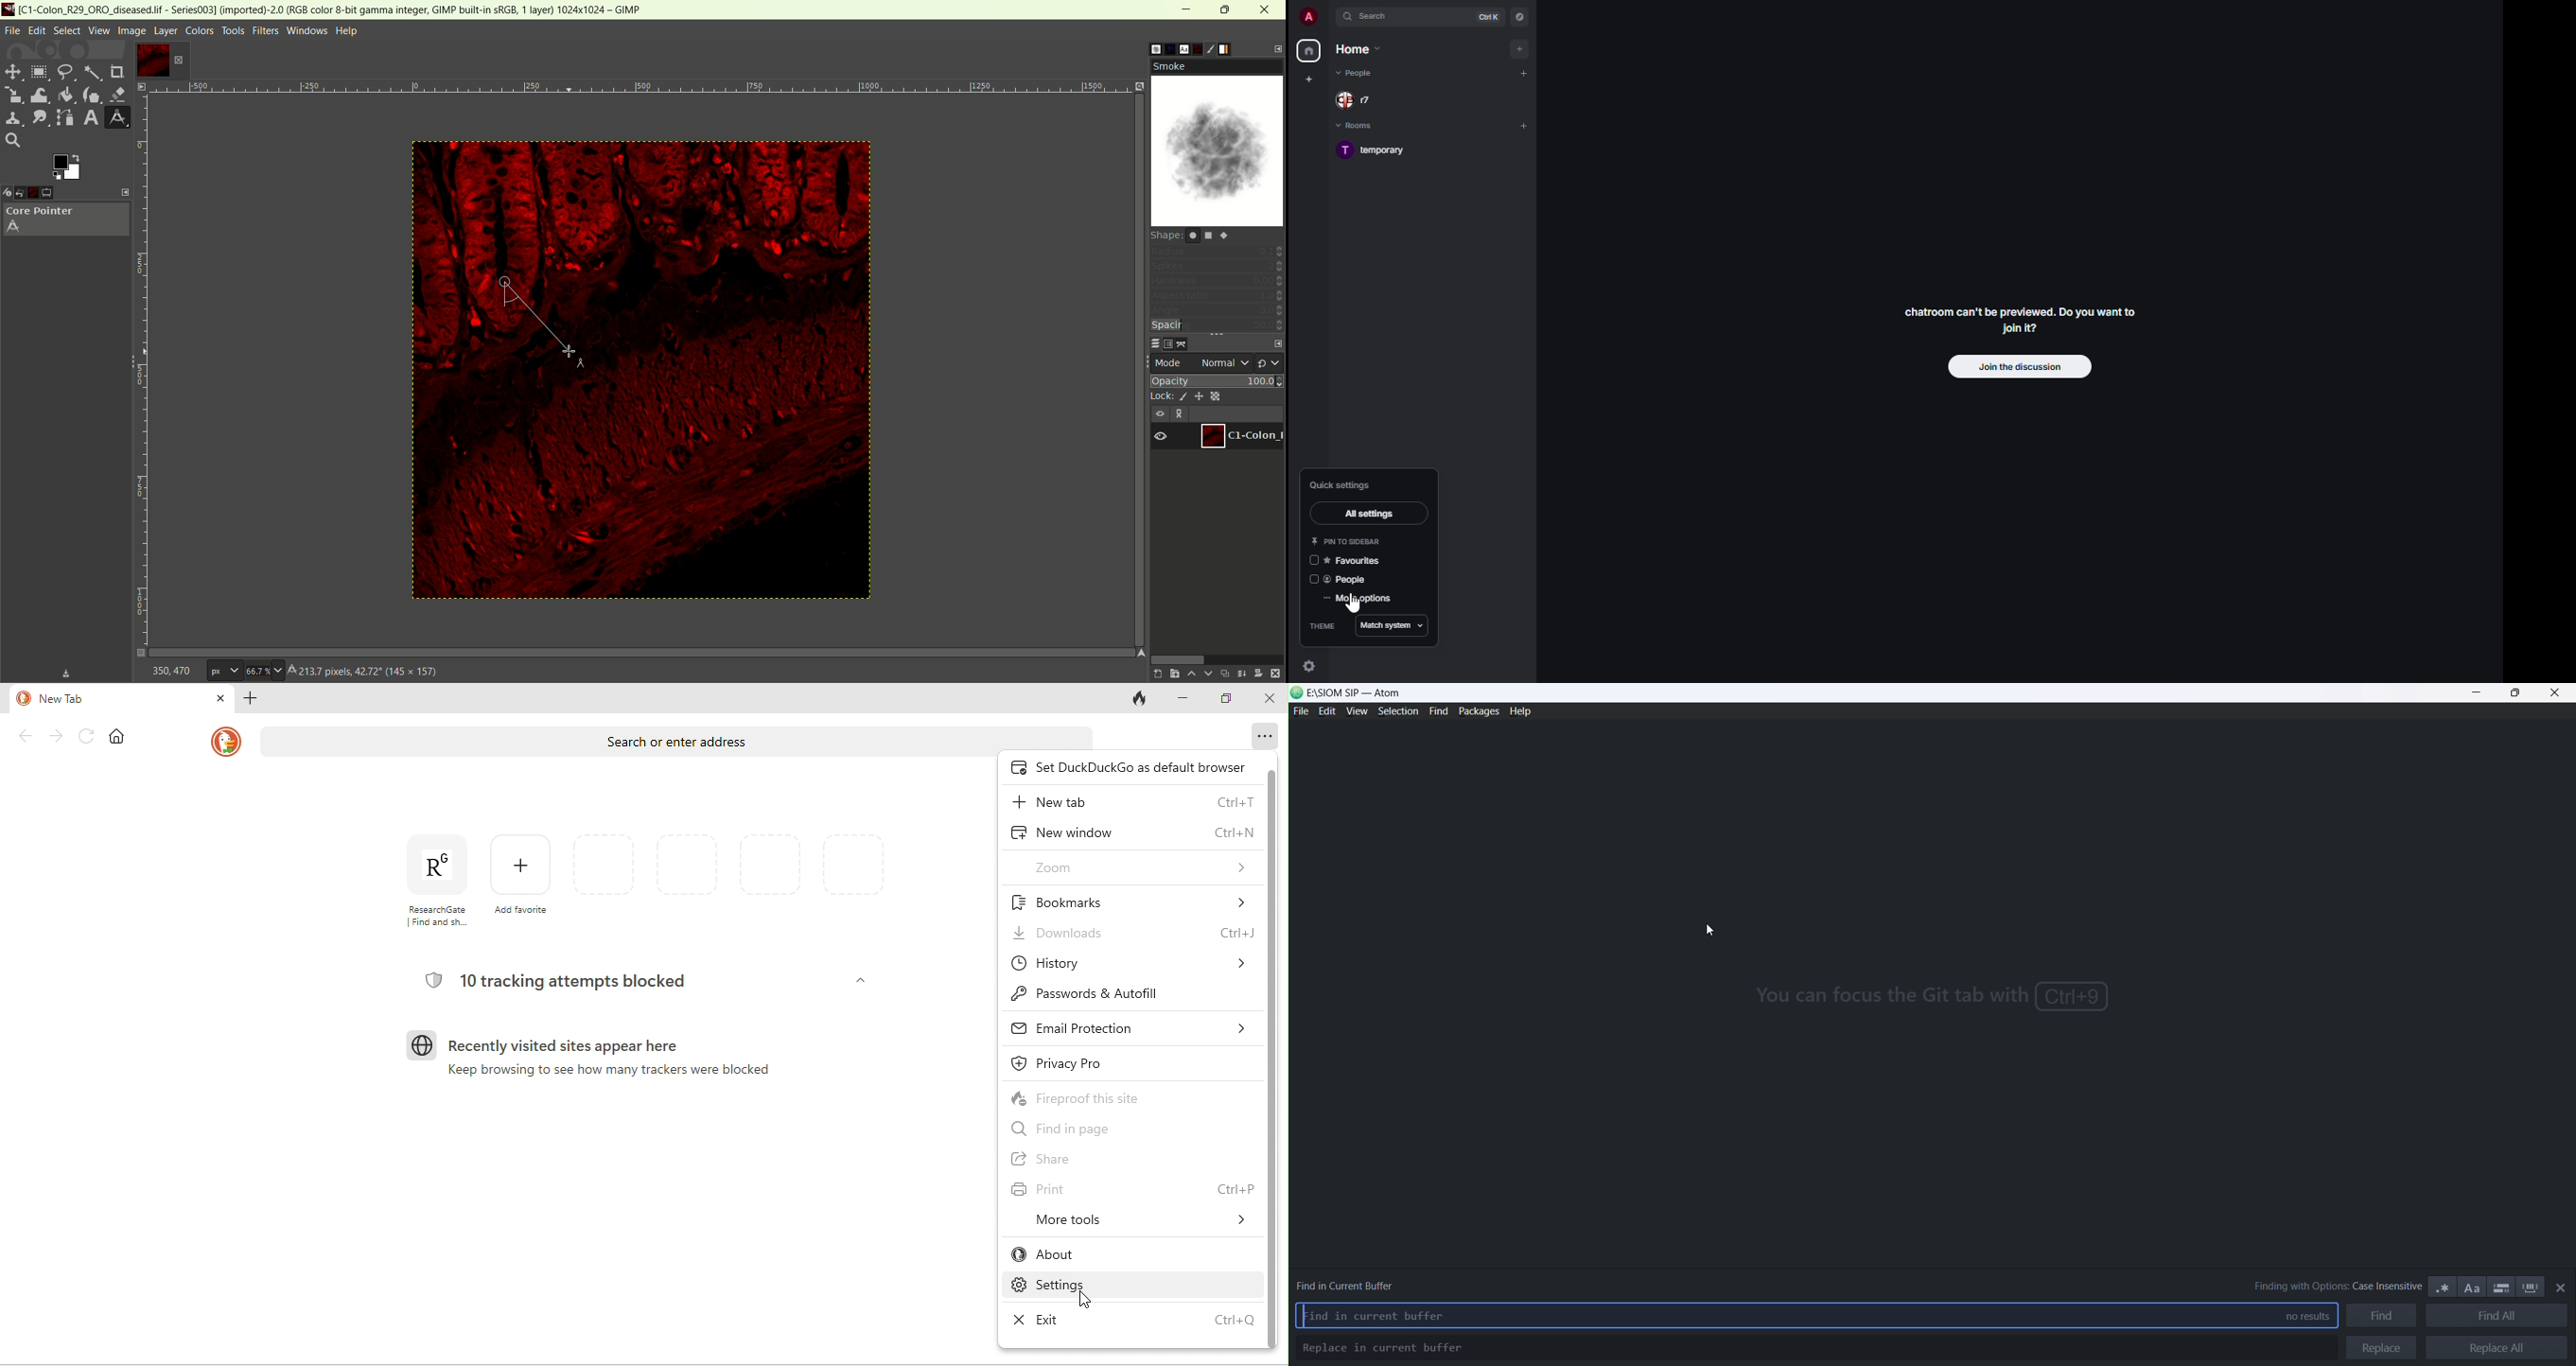  I want to click on switch to another group of mode, so click(1270, 362).